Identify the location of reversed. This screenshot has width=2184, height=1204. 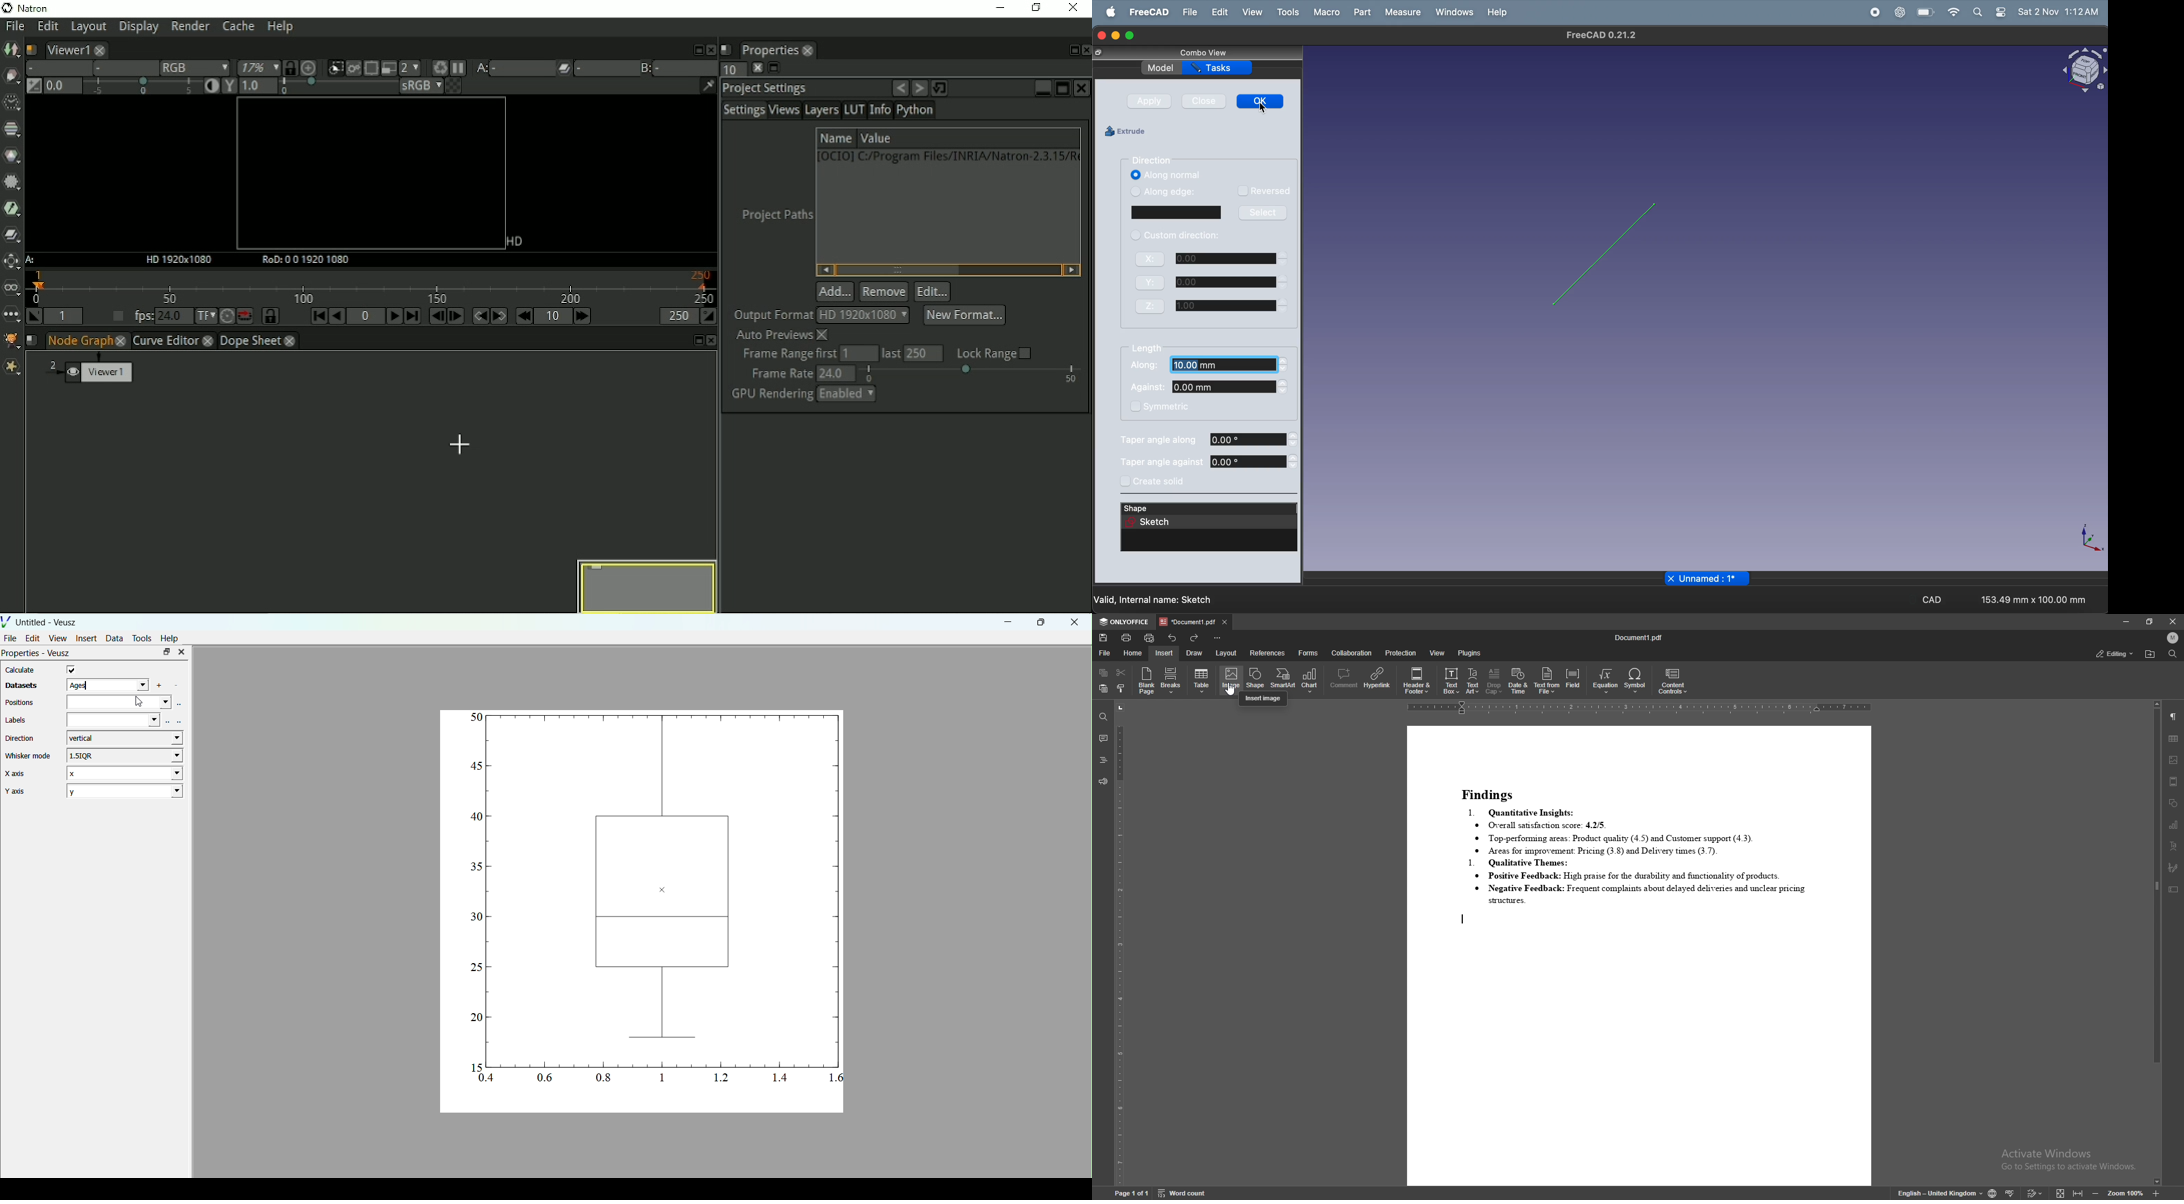
(1266, 192).